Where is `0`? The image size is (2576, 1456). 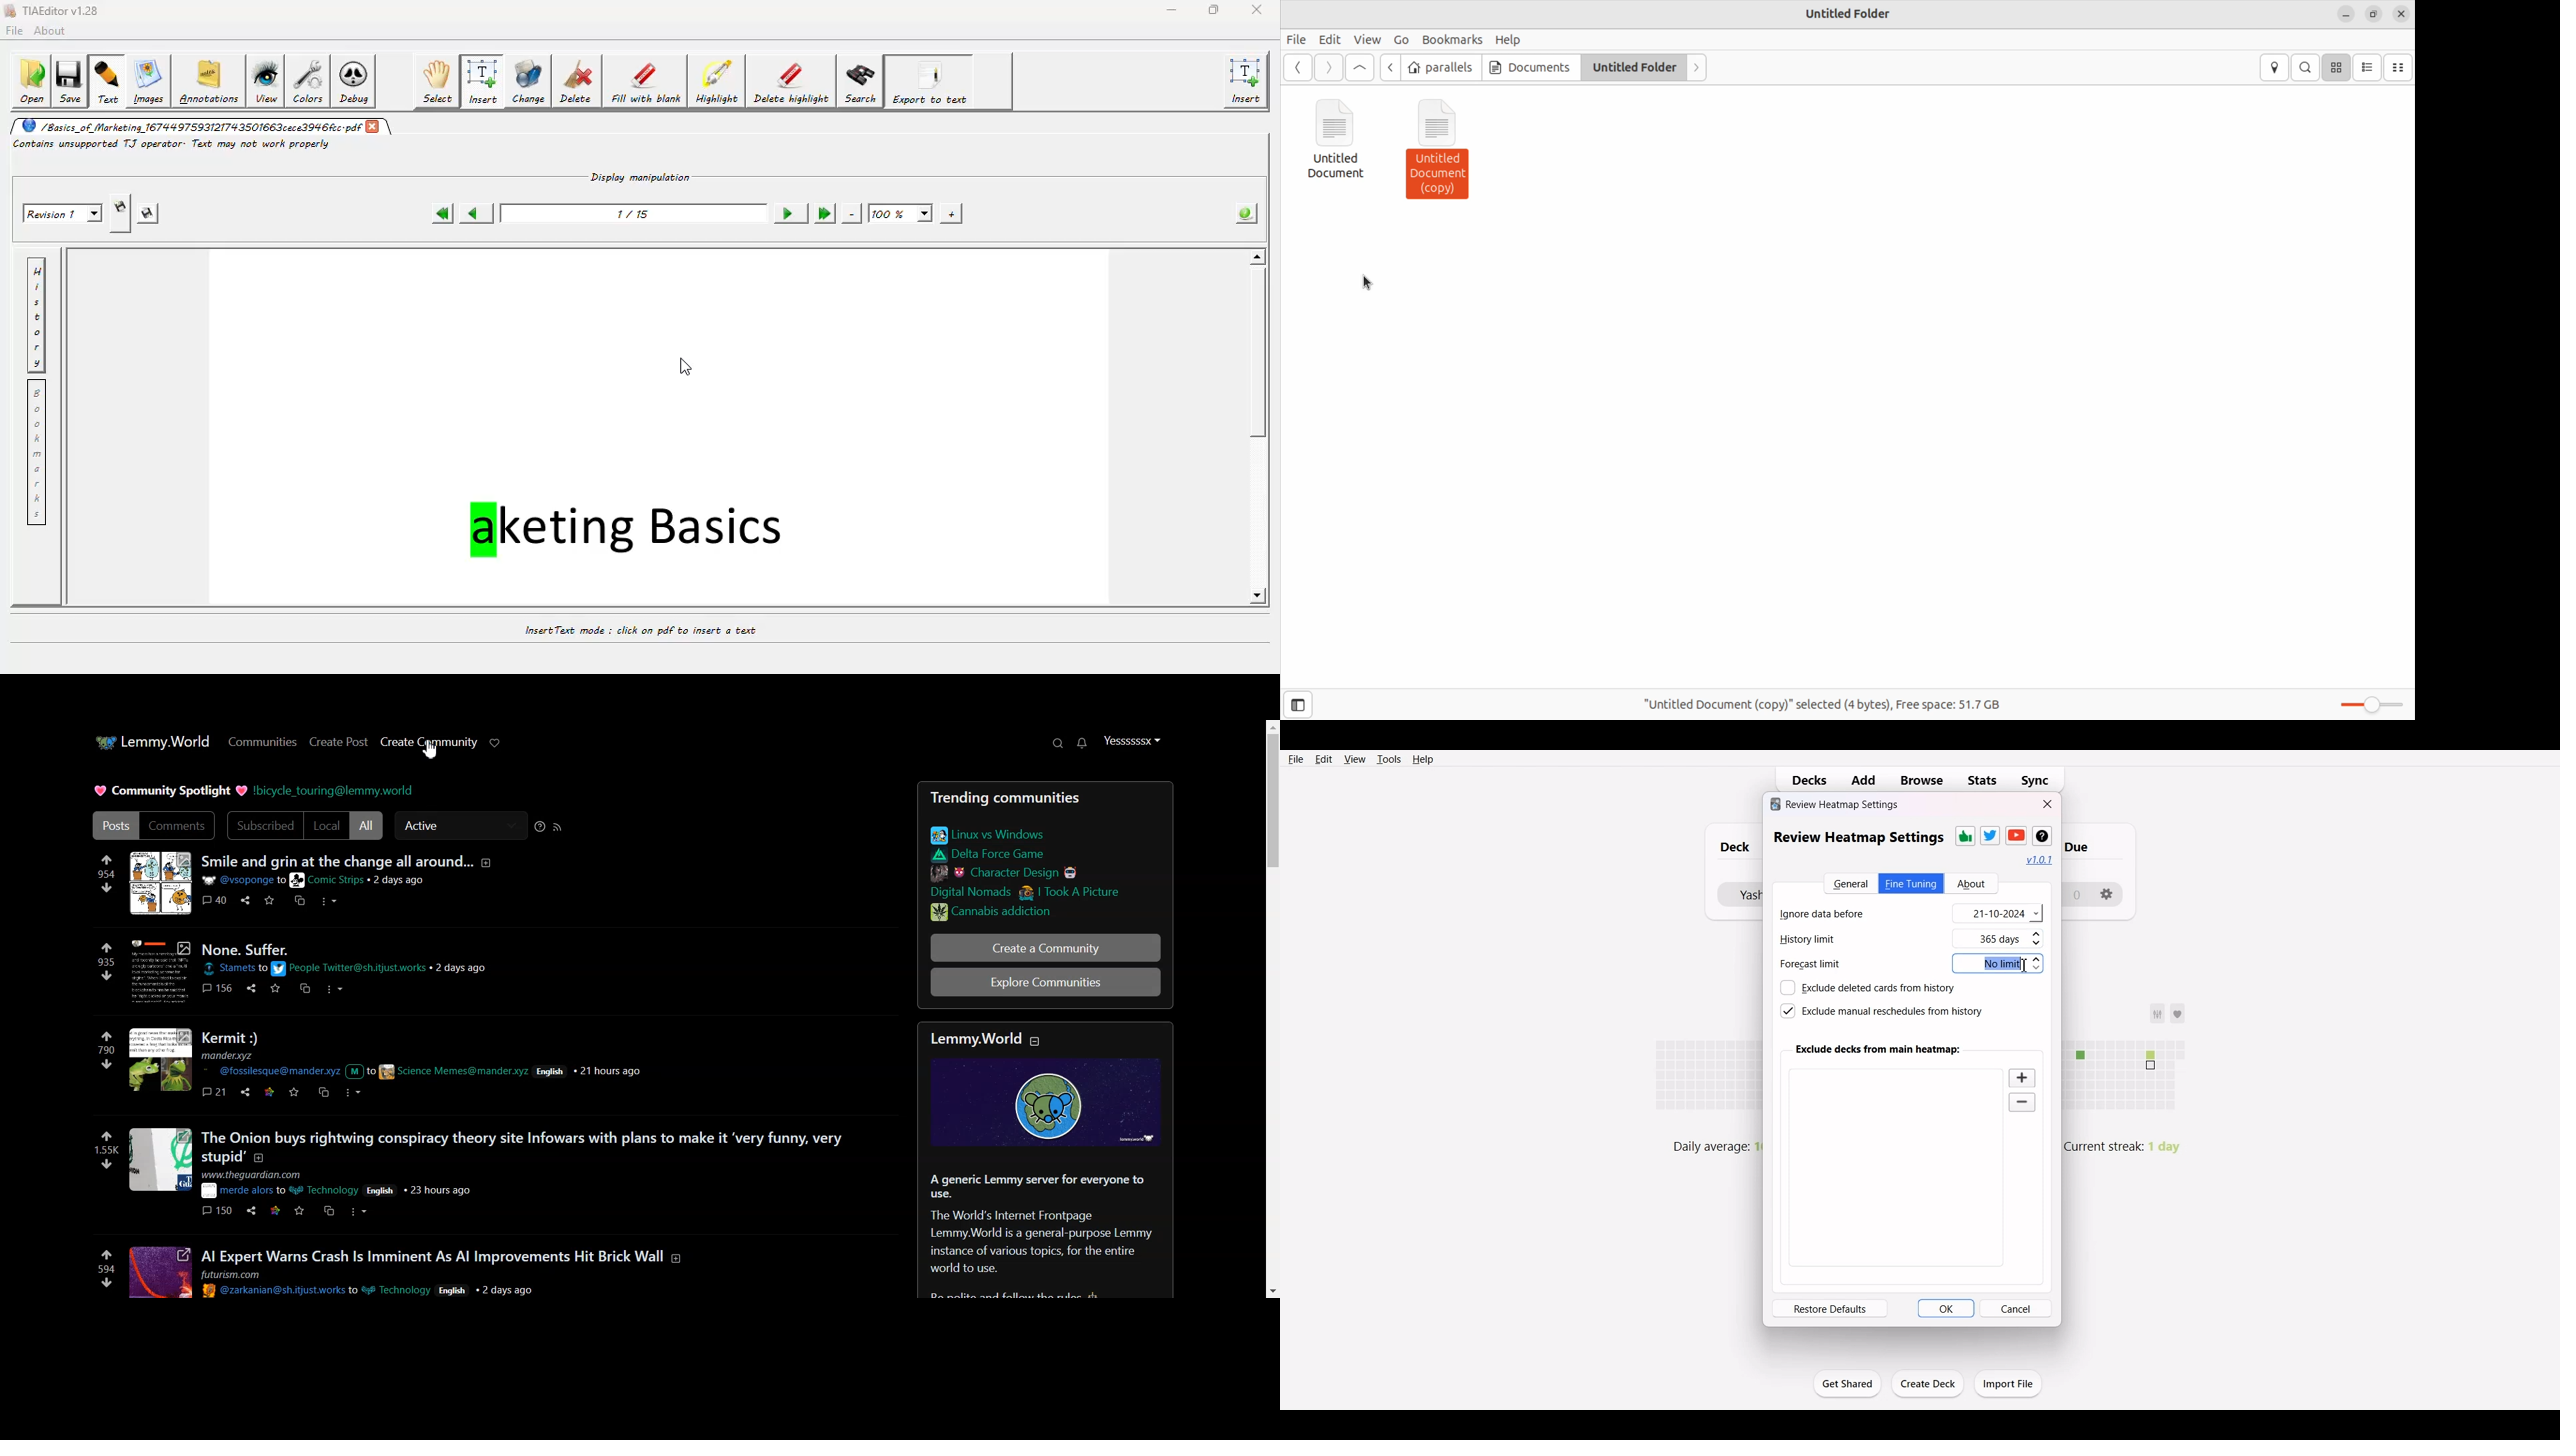 0 is located at coordinates (2075, 893).